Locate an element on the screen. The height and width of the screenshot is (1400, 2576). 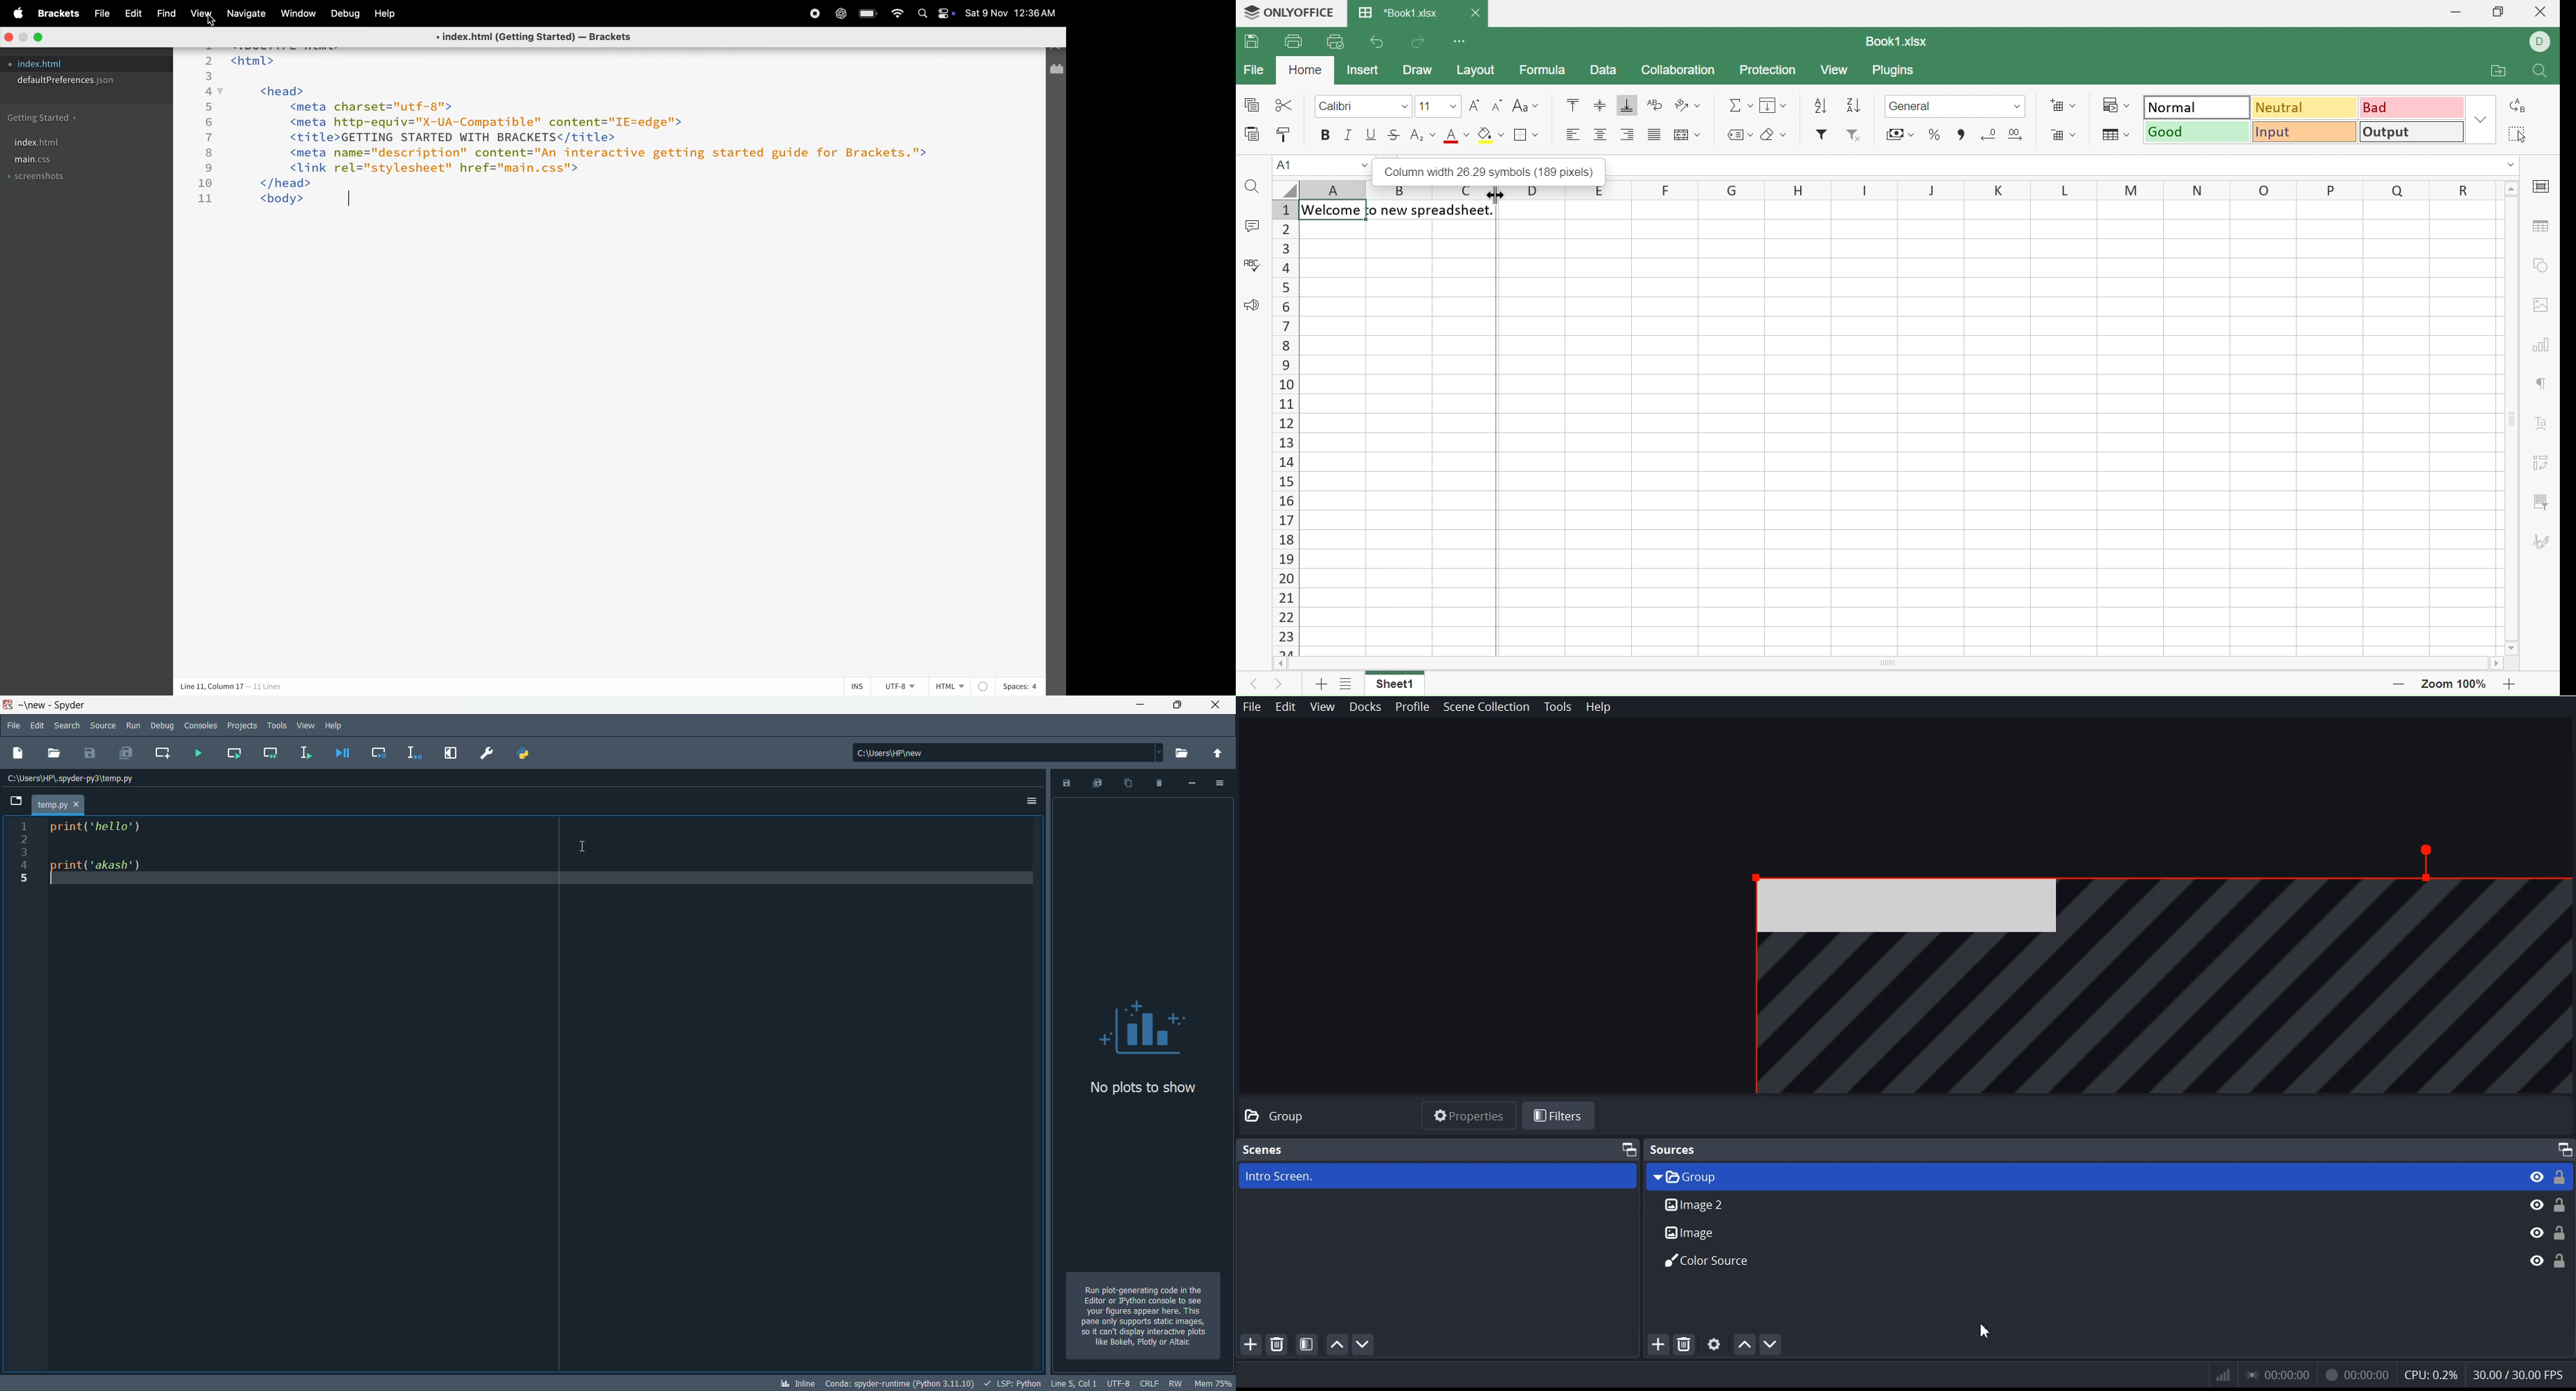
PYTHONPATH manager is located at coordinates (523, 755).